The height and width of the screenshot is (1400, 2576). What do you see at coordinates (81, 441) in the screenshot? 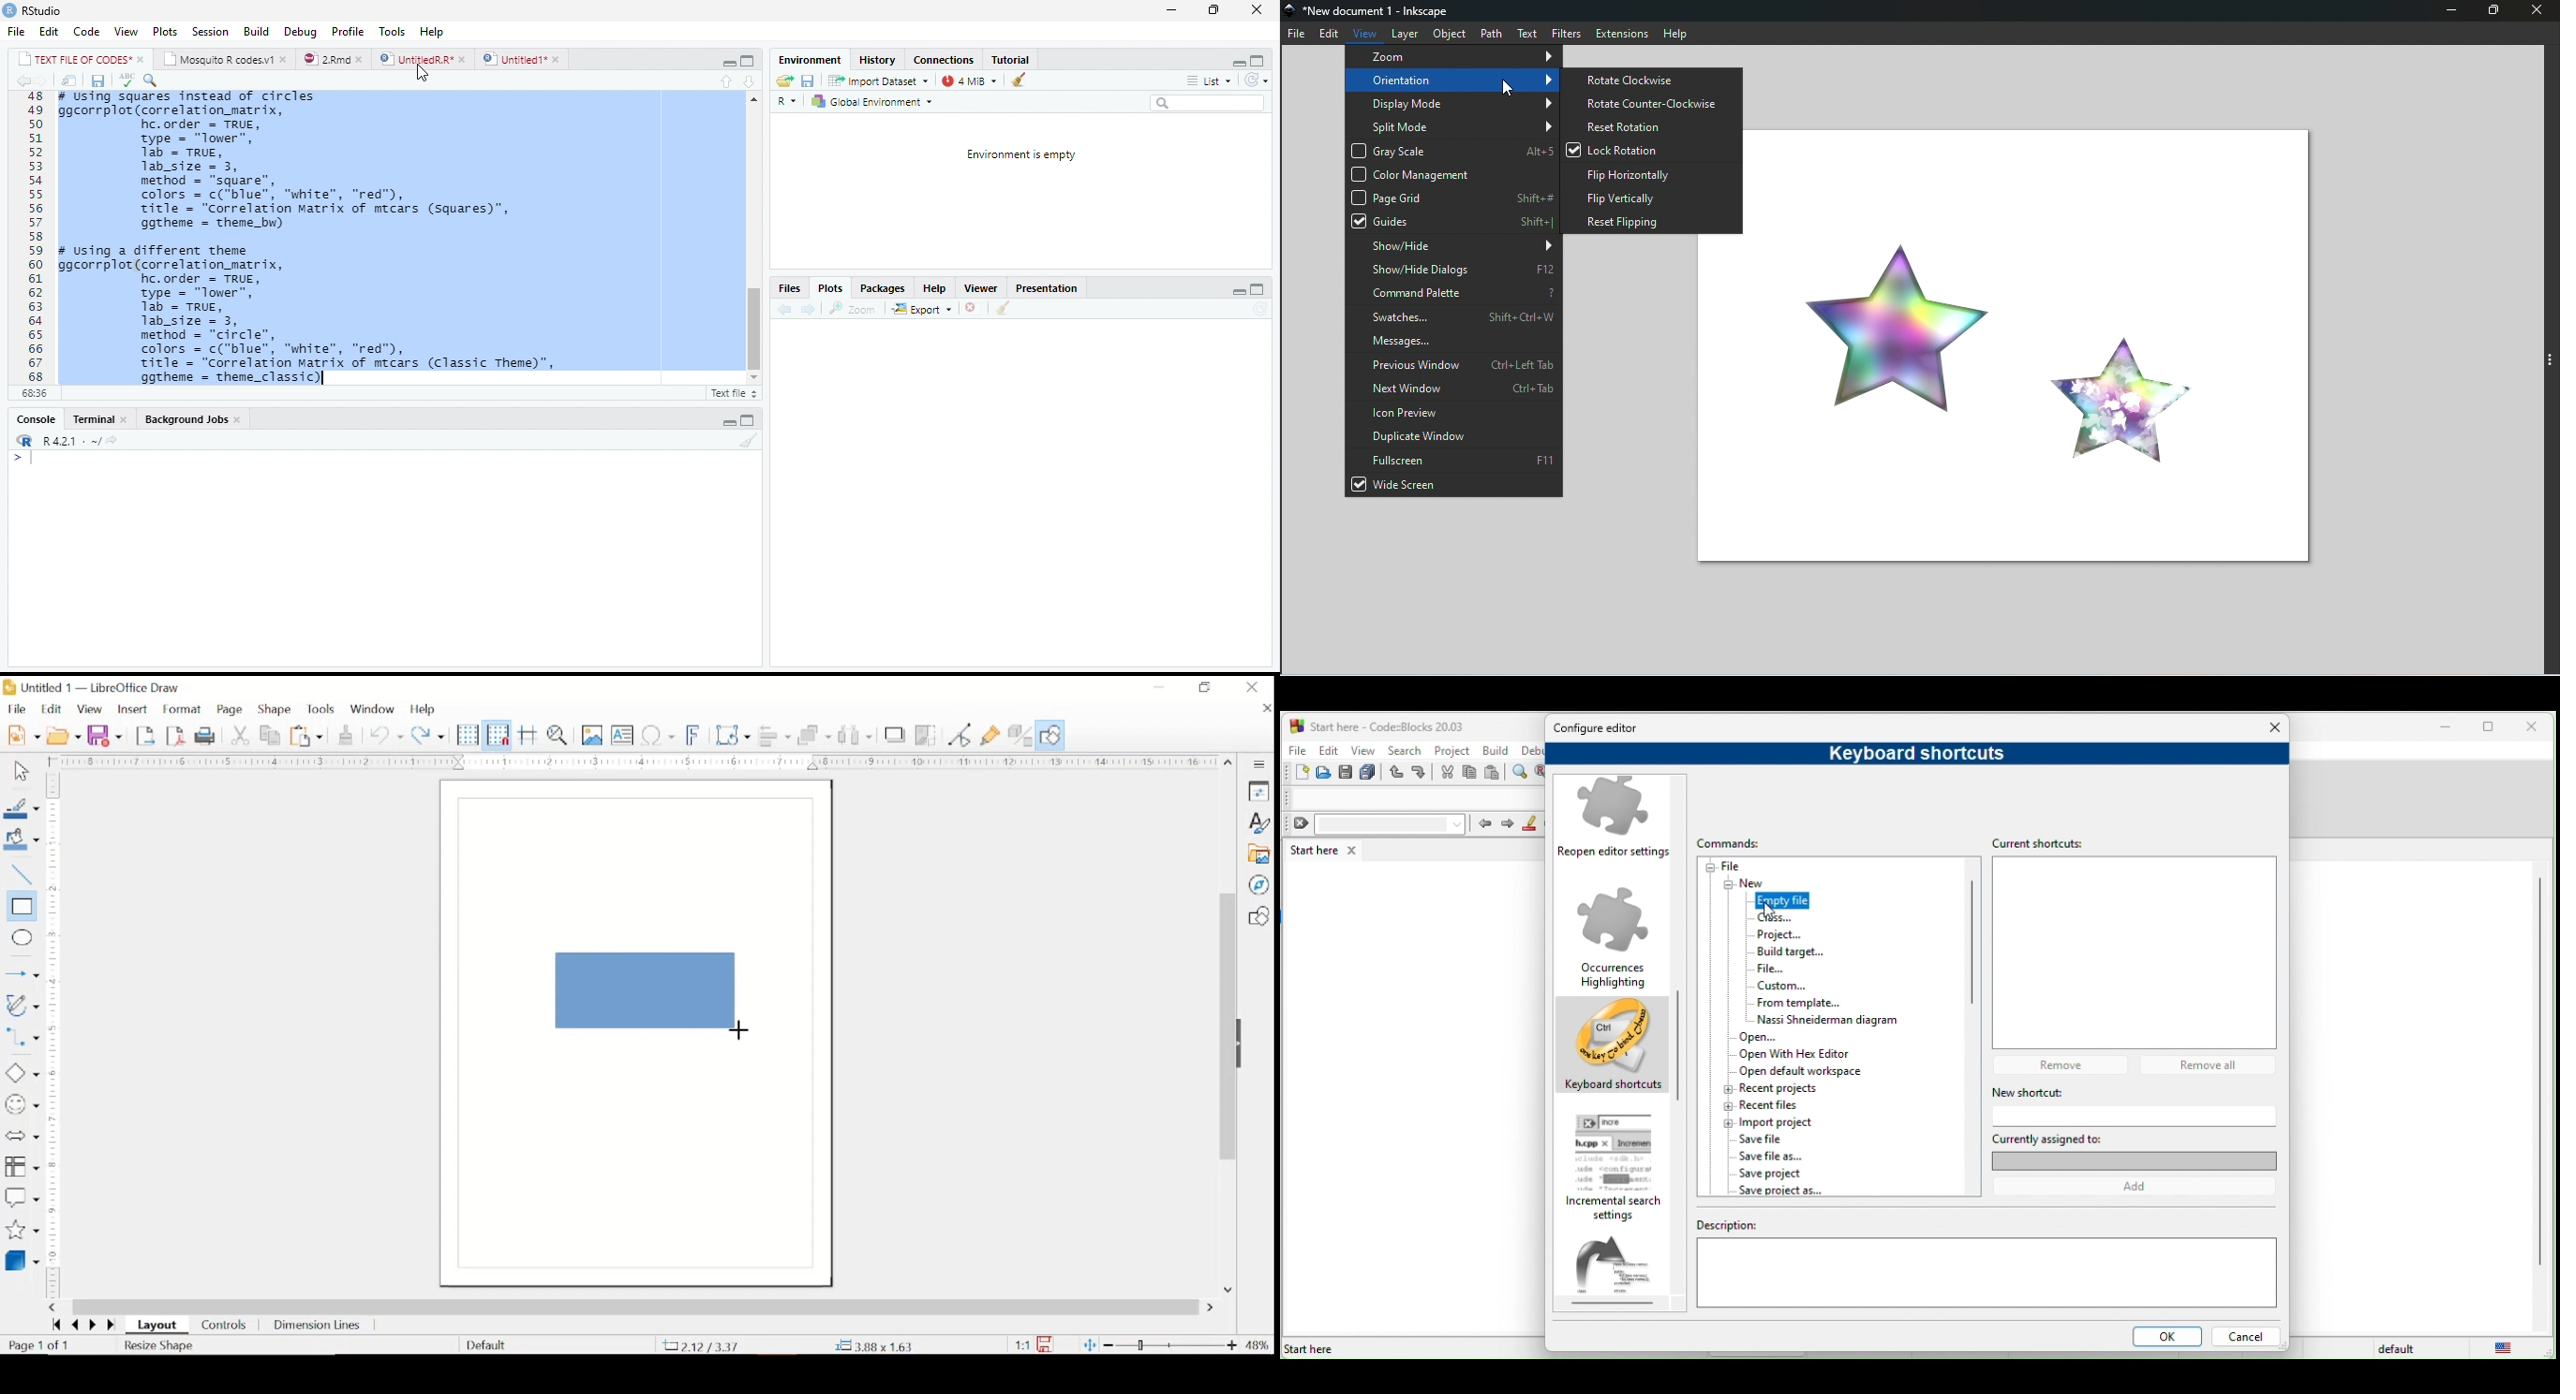
I see `R421 - ~/` at bounding box center [81, 441].